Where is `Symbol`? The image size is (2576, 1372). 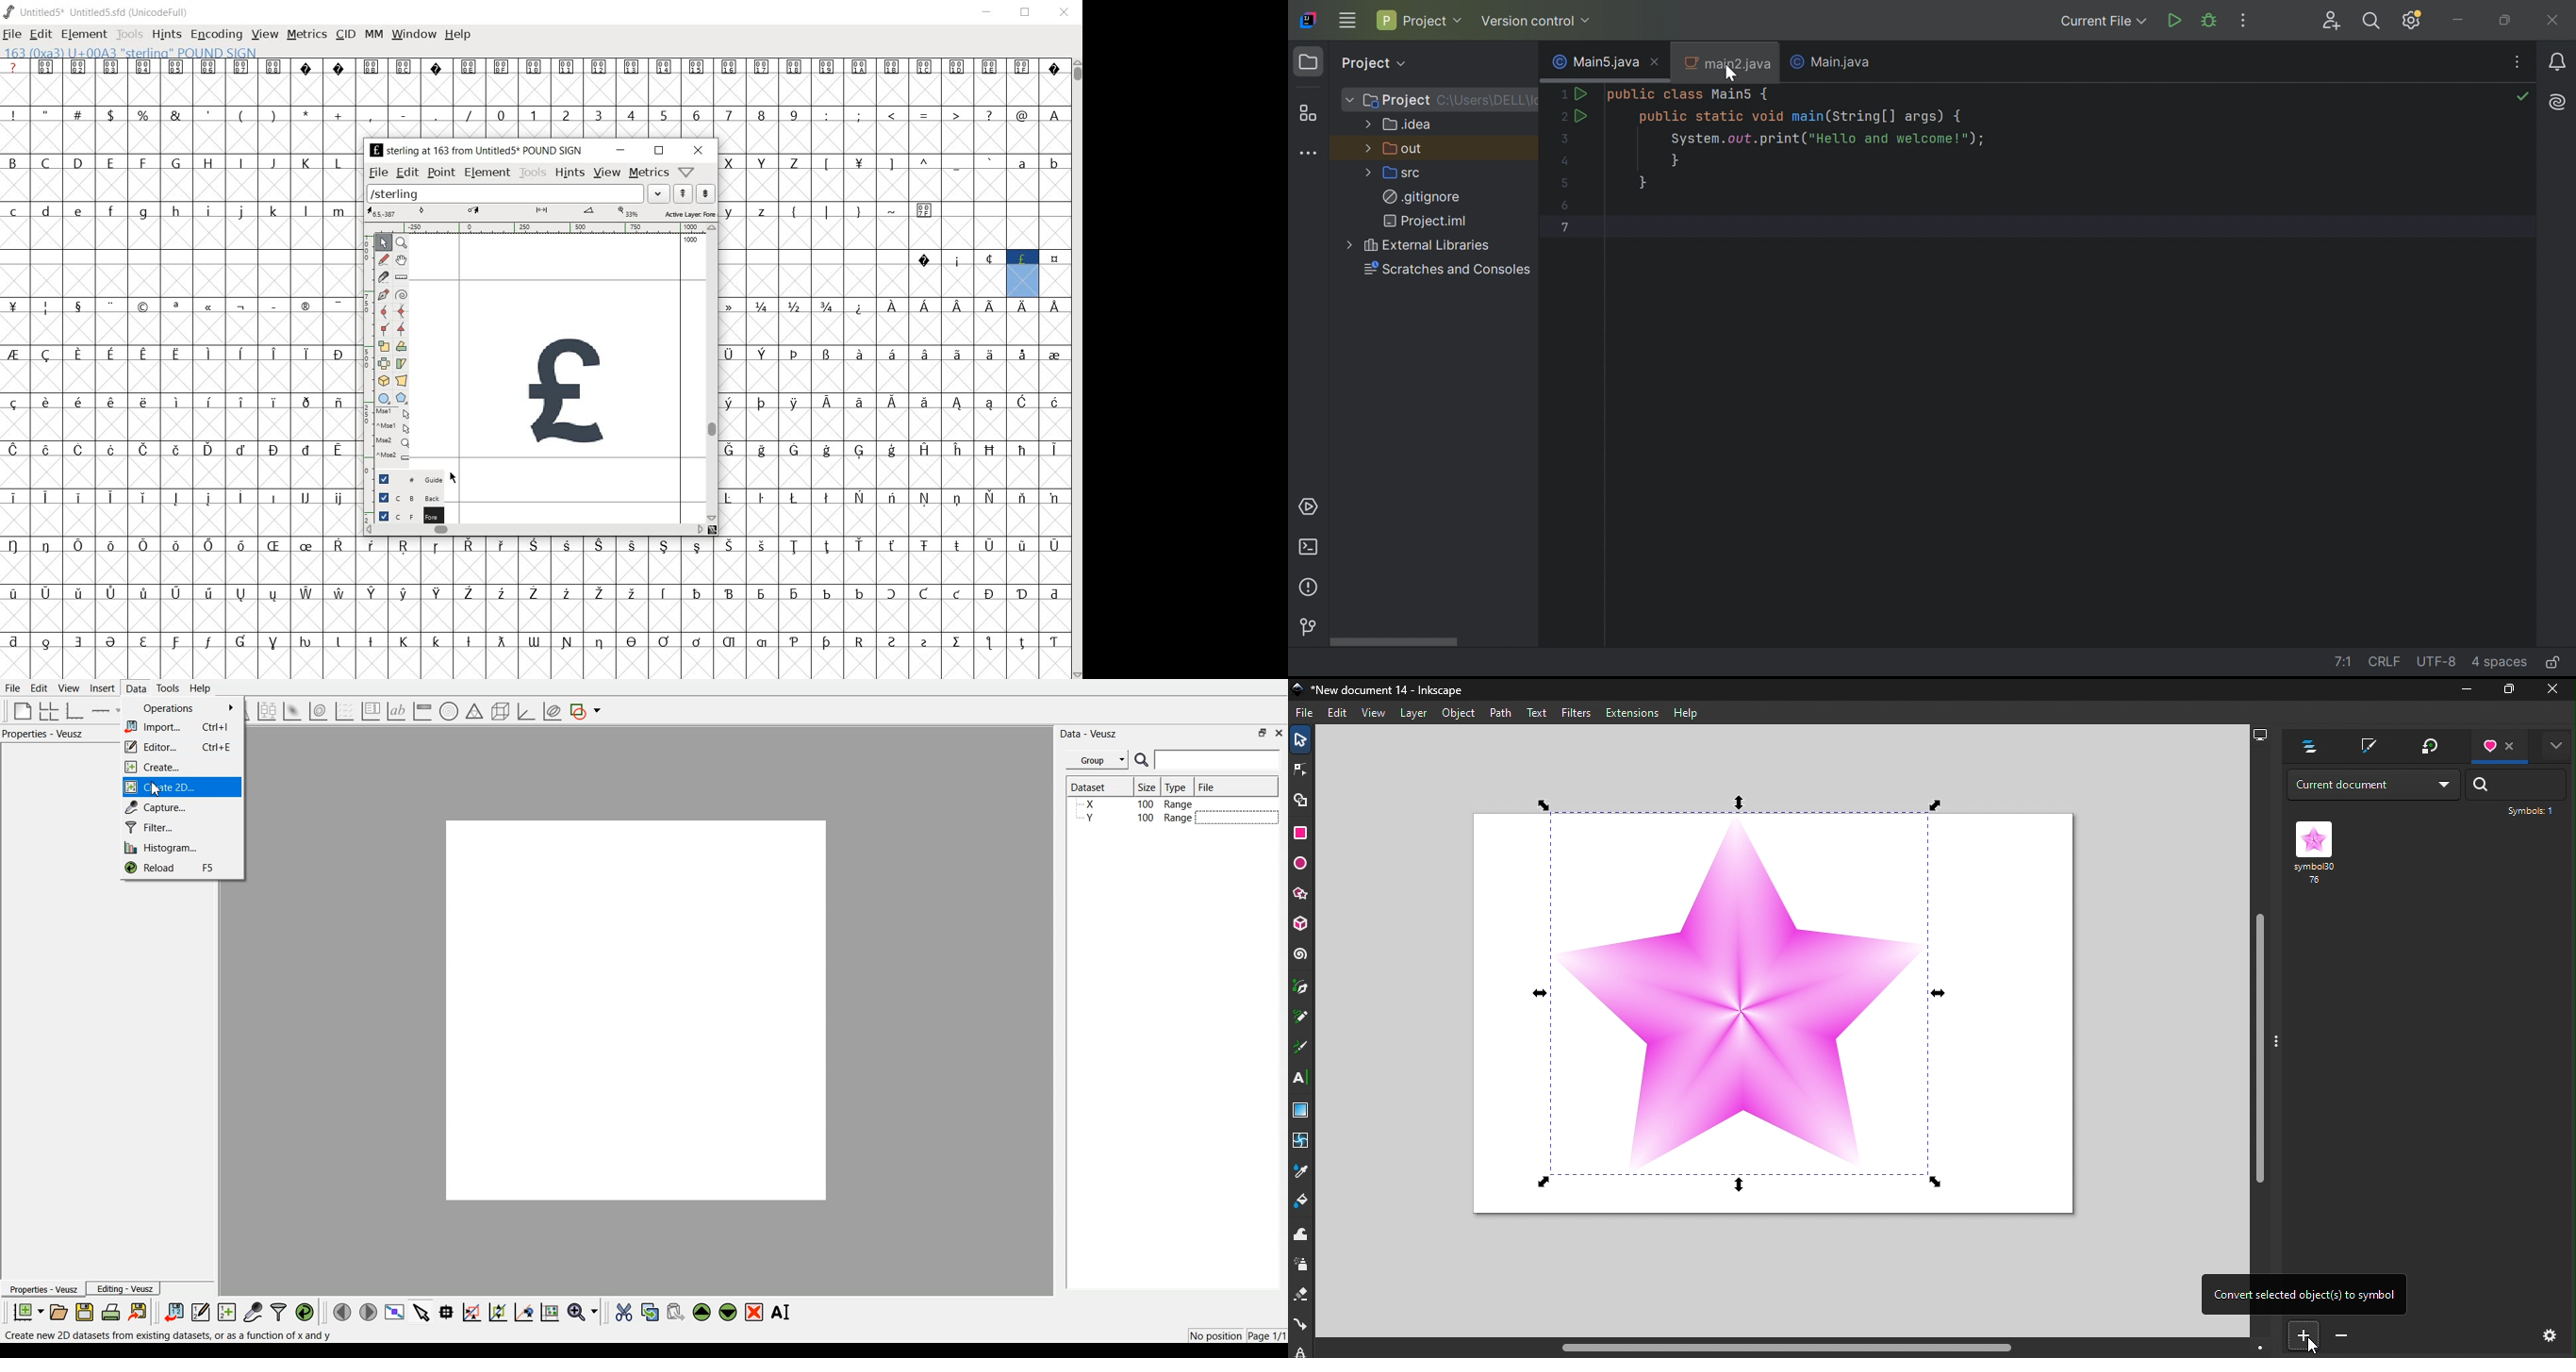 Symbol is located at coordinates (110, 544).